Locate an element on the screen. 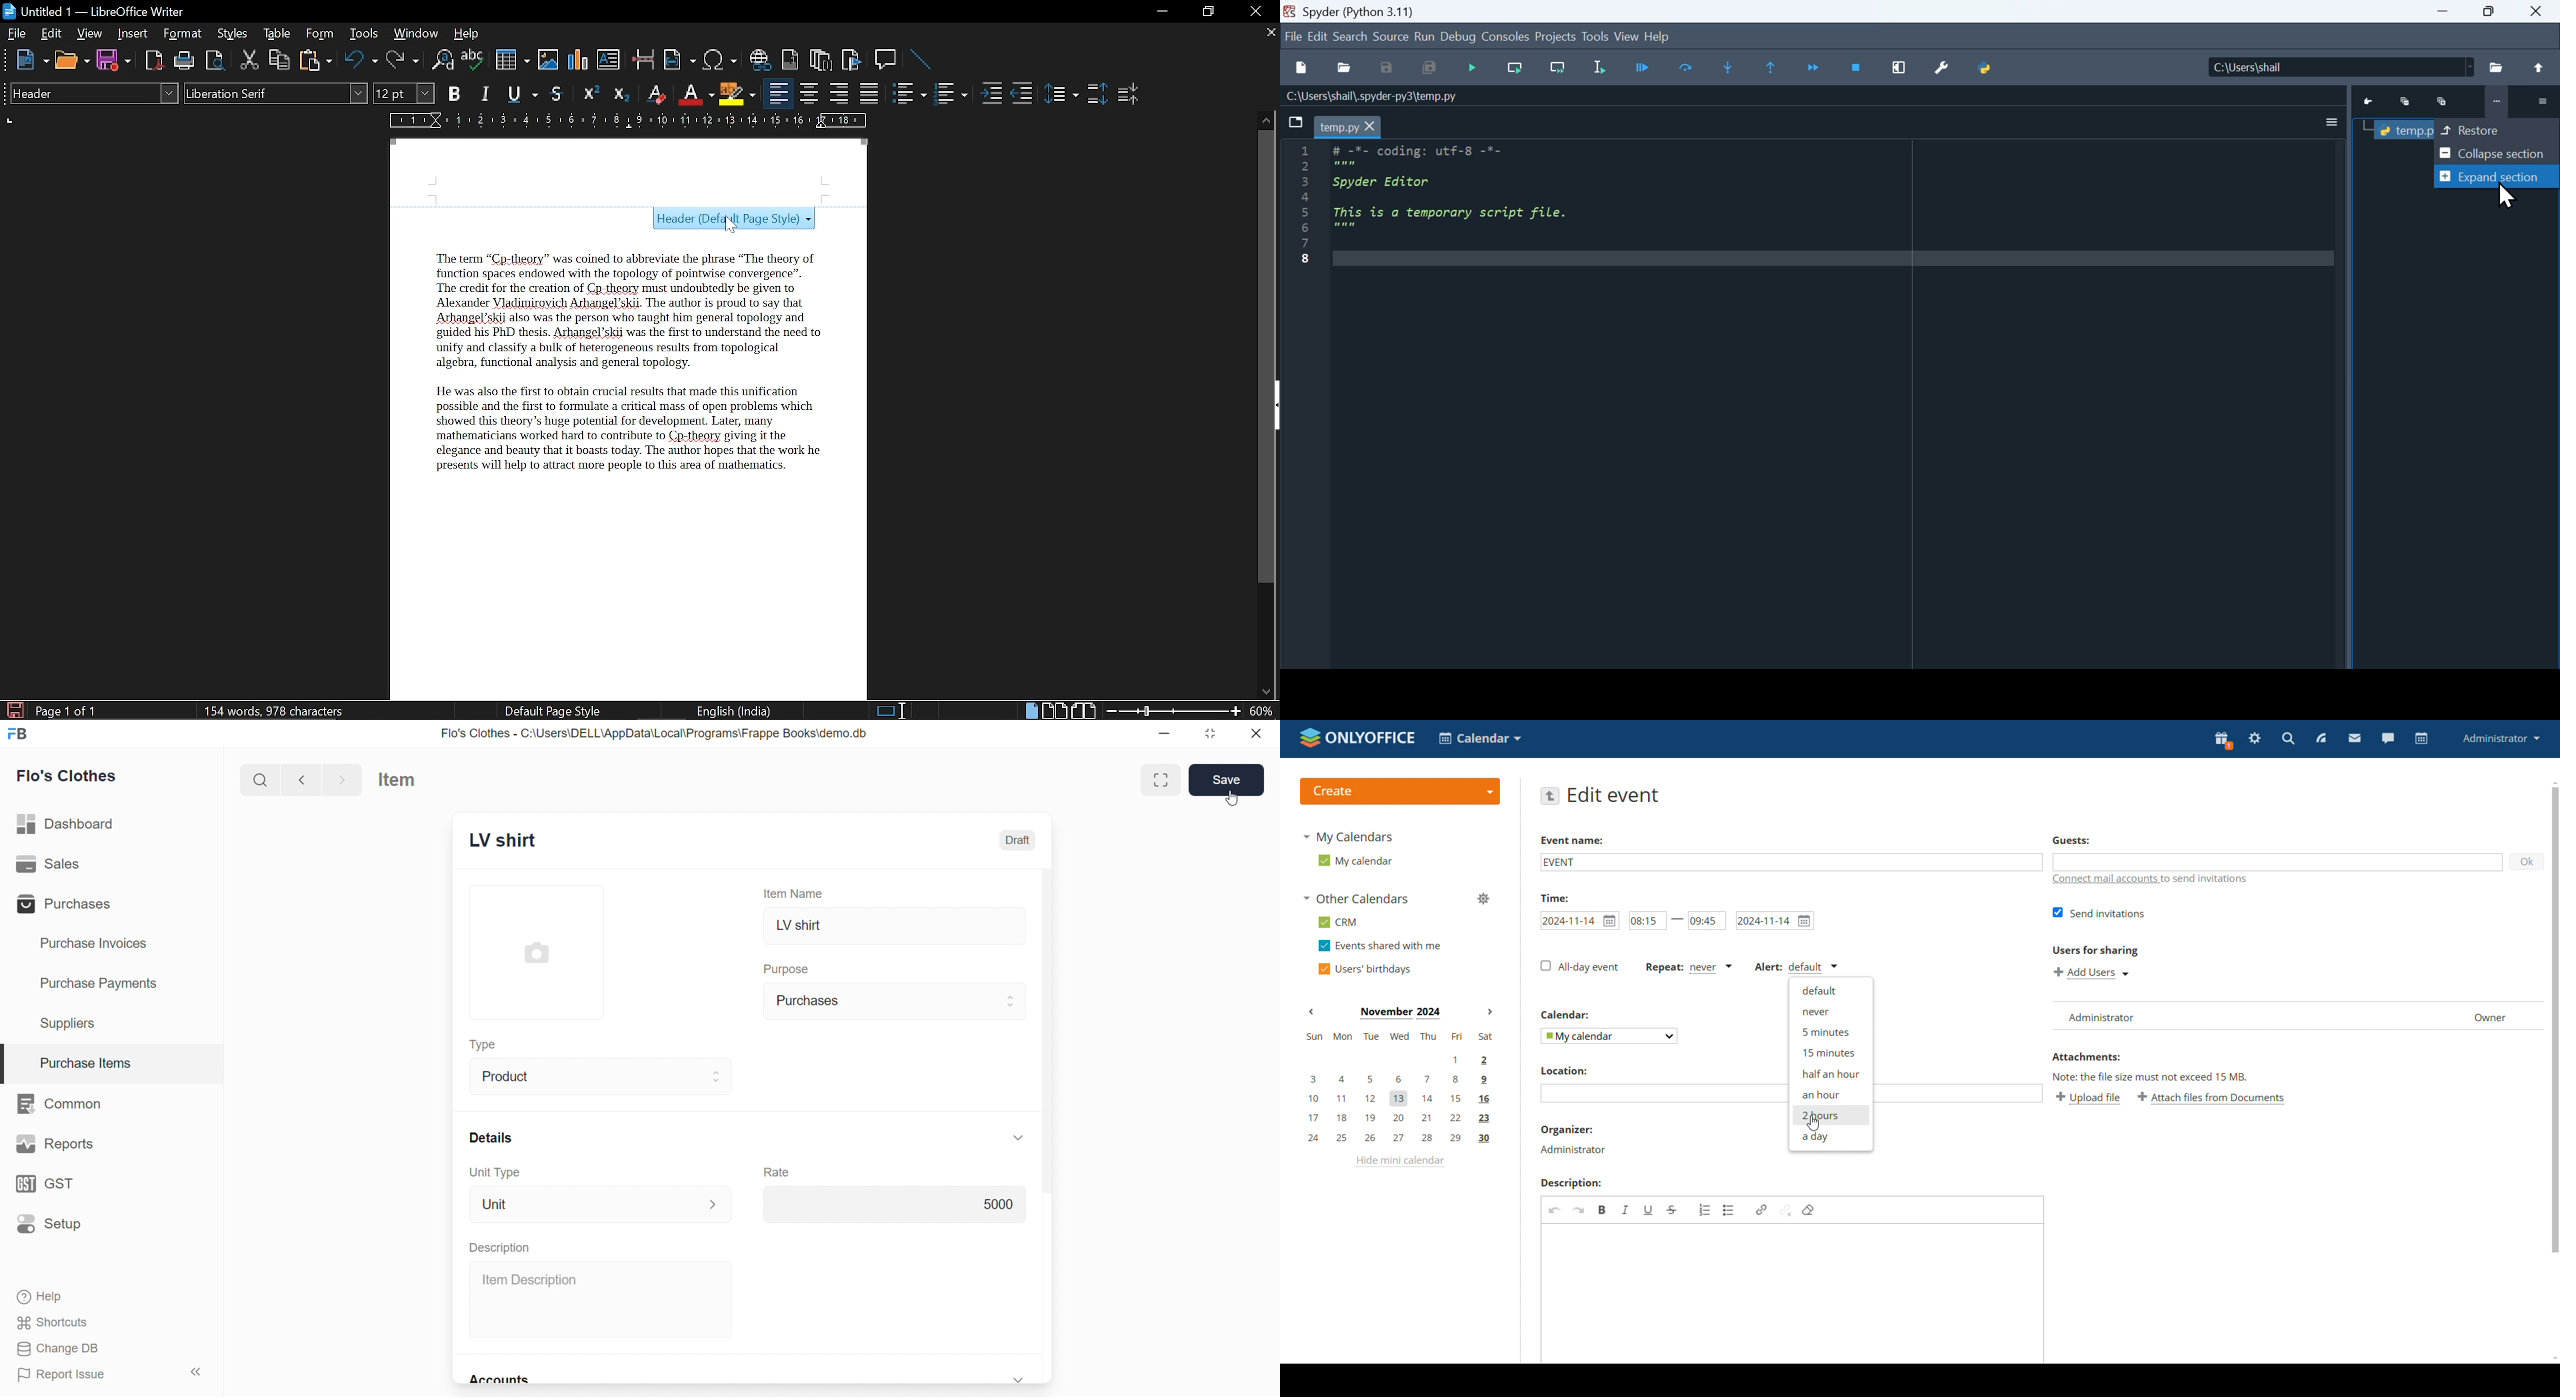 This screenshot has height=1400, width=2576. Maximize window is located at coordinates (1163, 780).